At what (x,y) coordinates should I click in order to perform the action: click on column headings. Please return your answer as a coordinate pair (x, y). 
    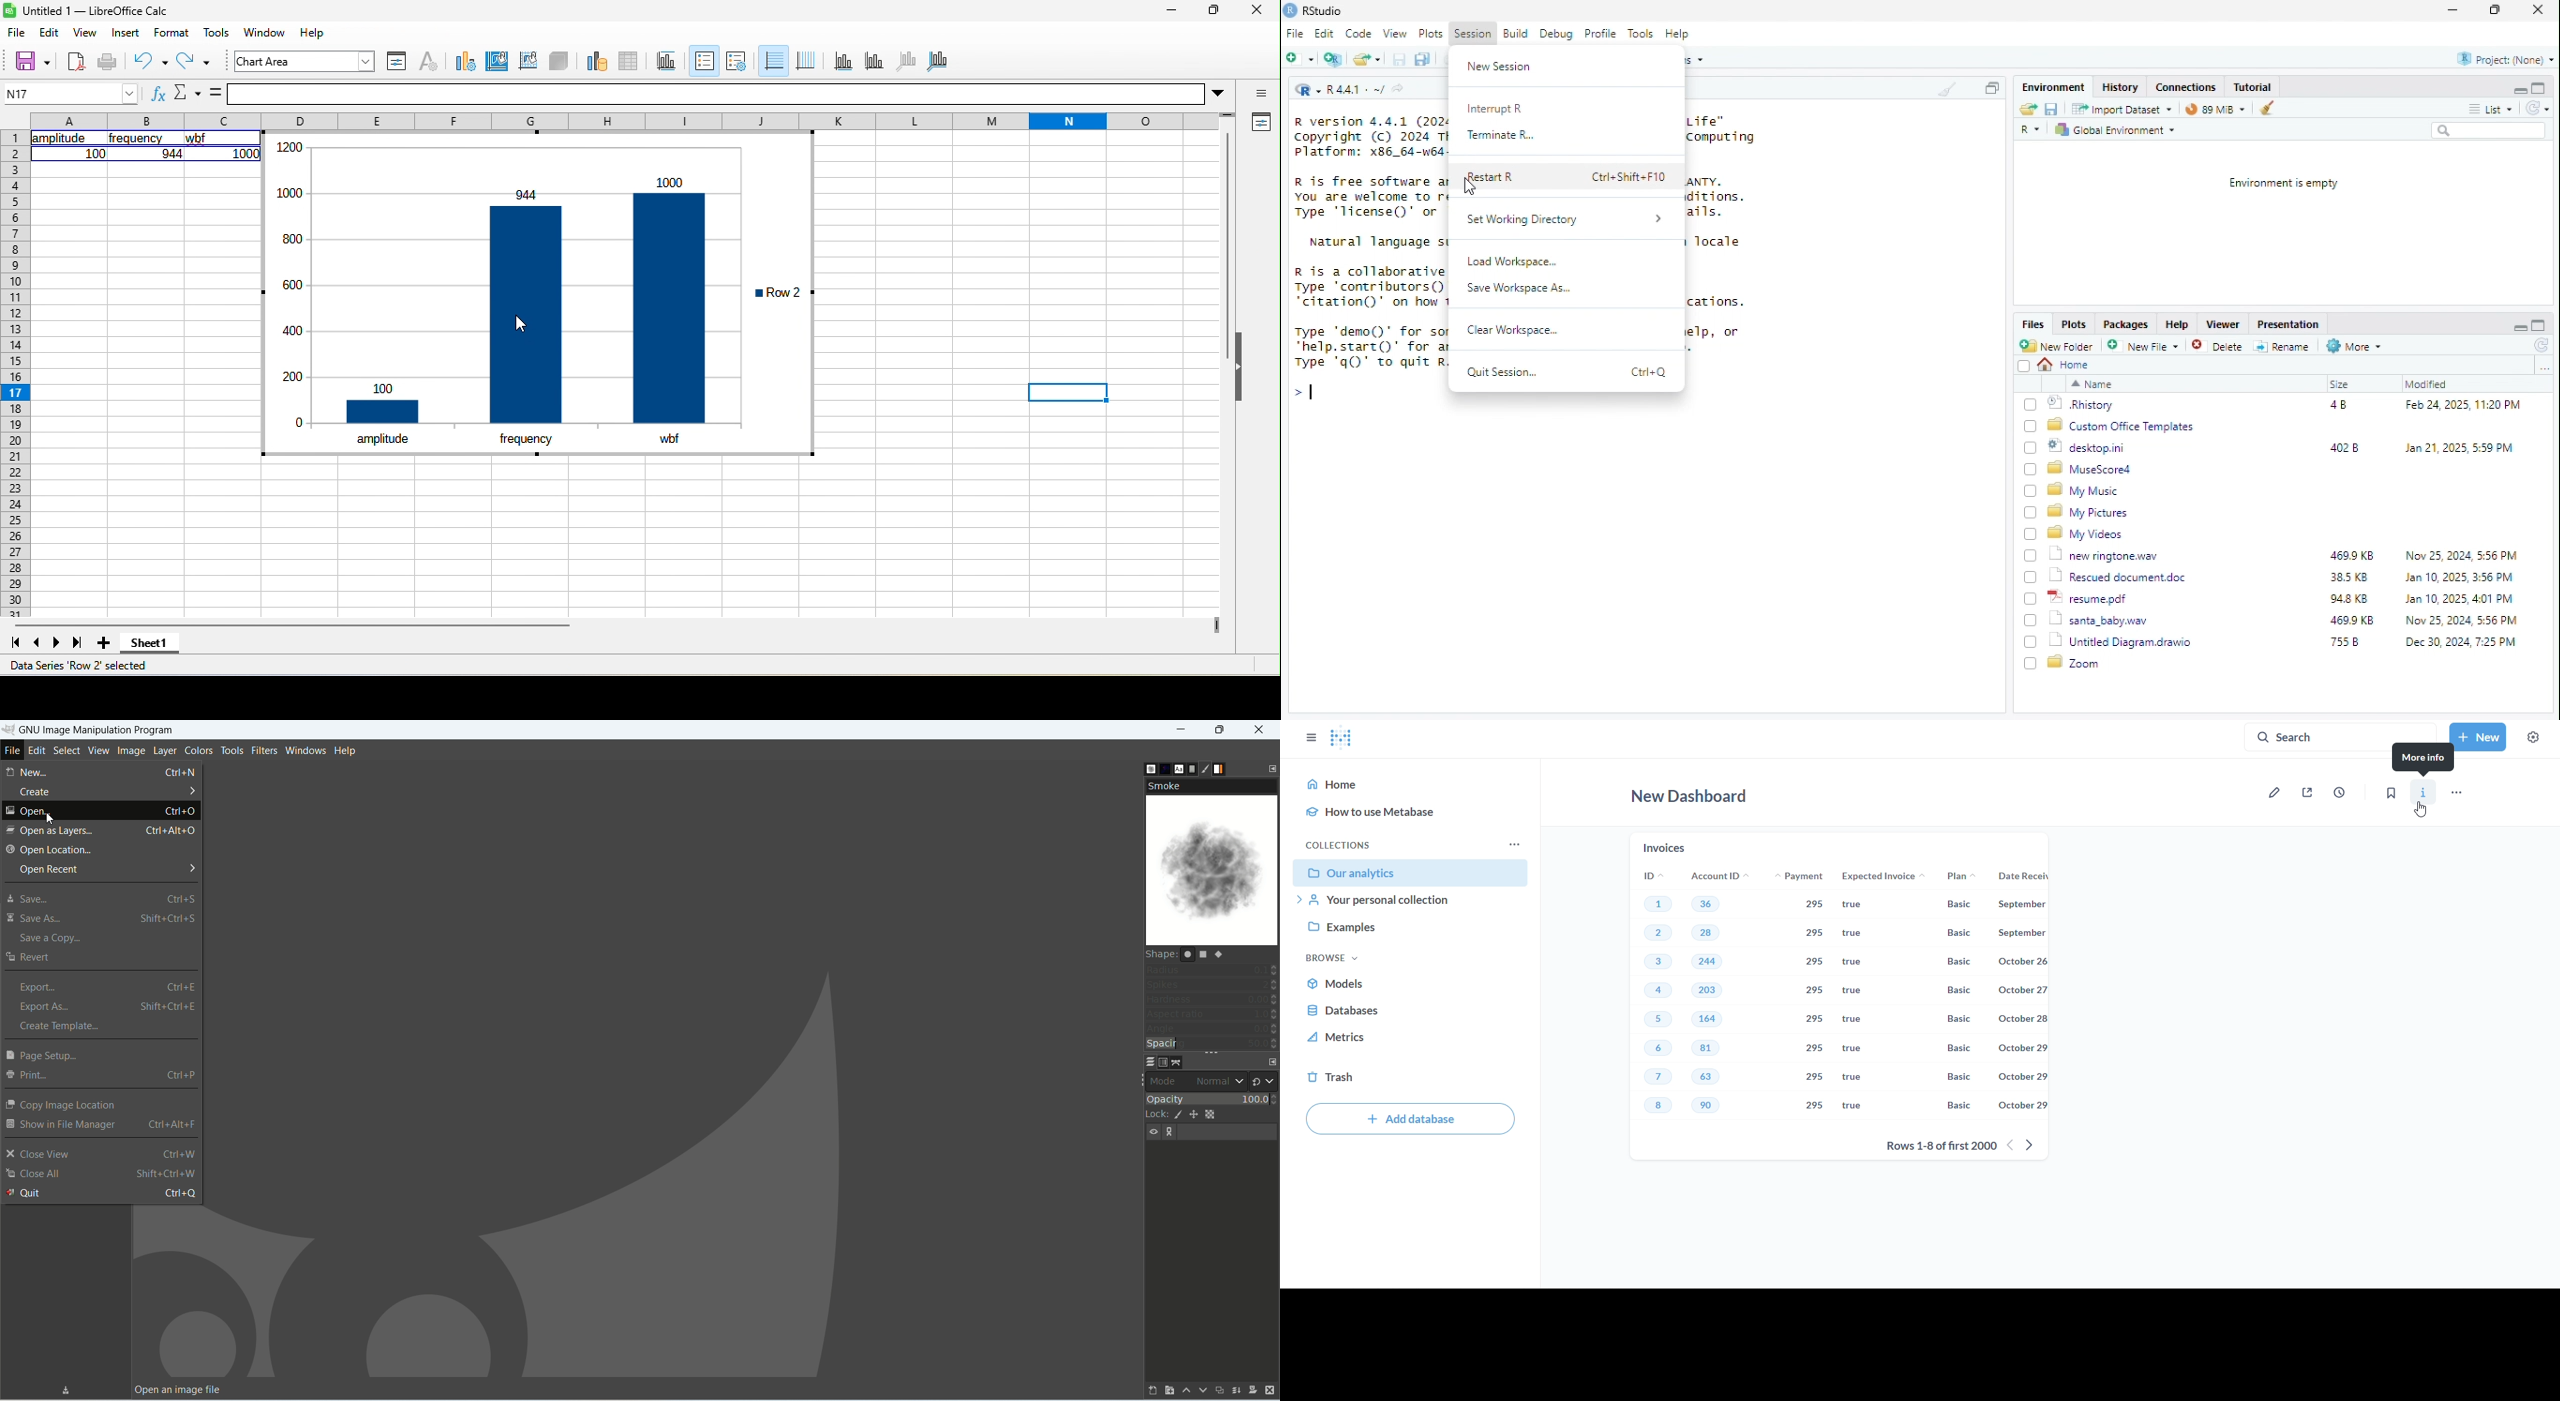
    Looking at the image, I should click on (636, 119).